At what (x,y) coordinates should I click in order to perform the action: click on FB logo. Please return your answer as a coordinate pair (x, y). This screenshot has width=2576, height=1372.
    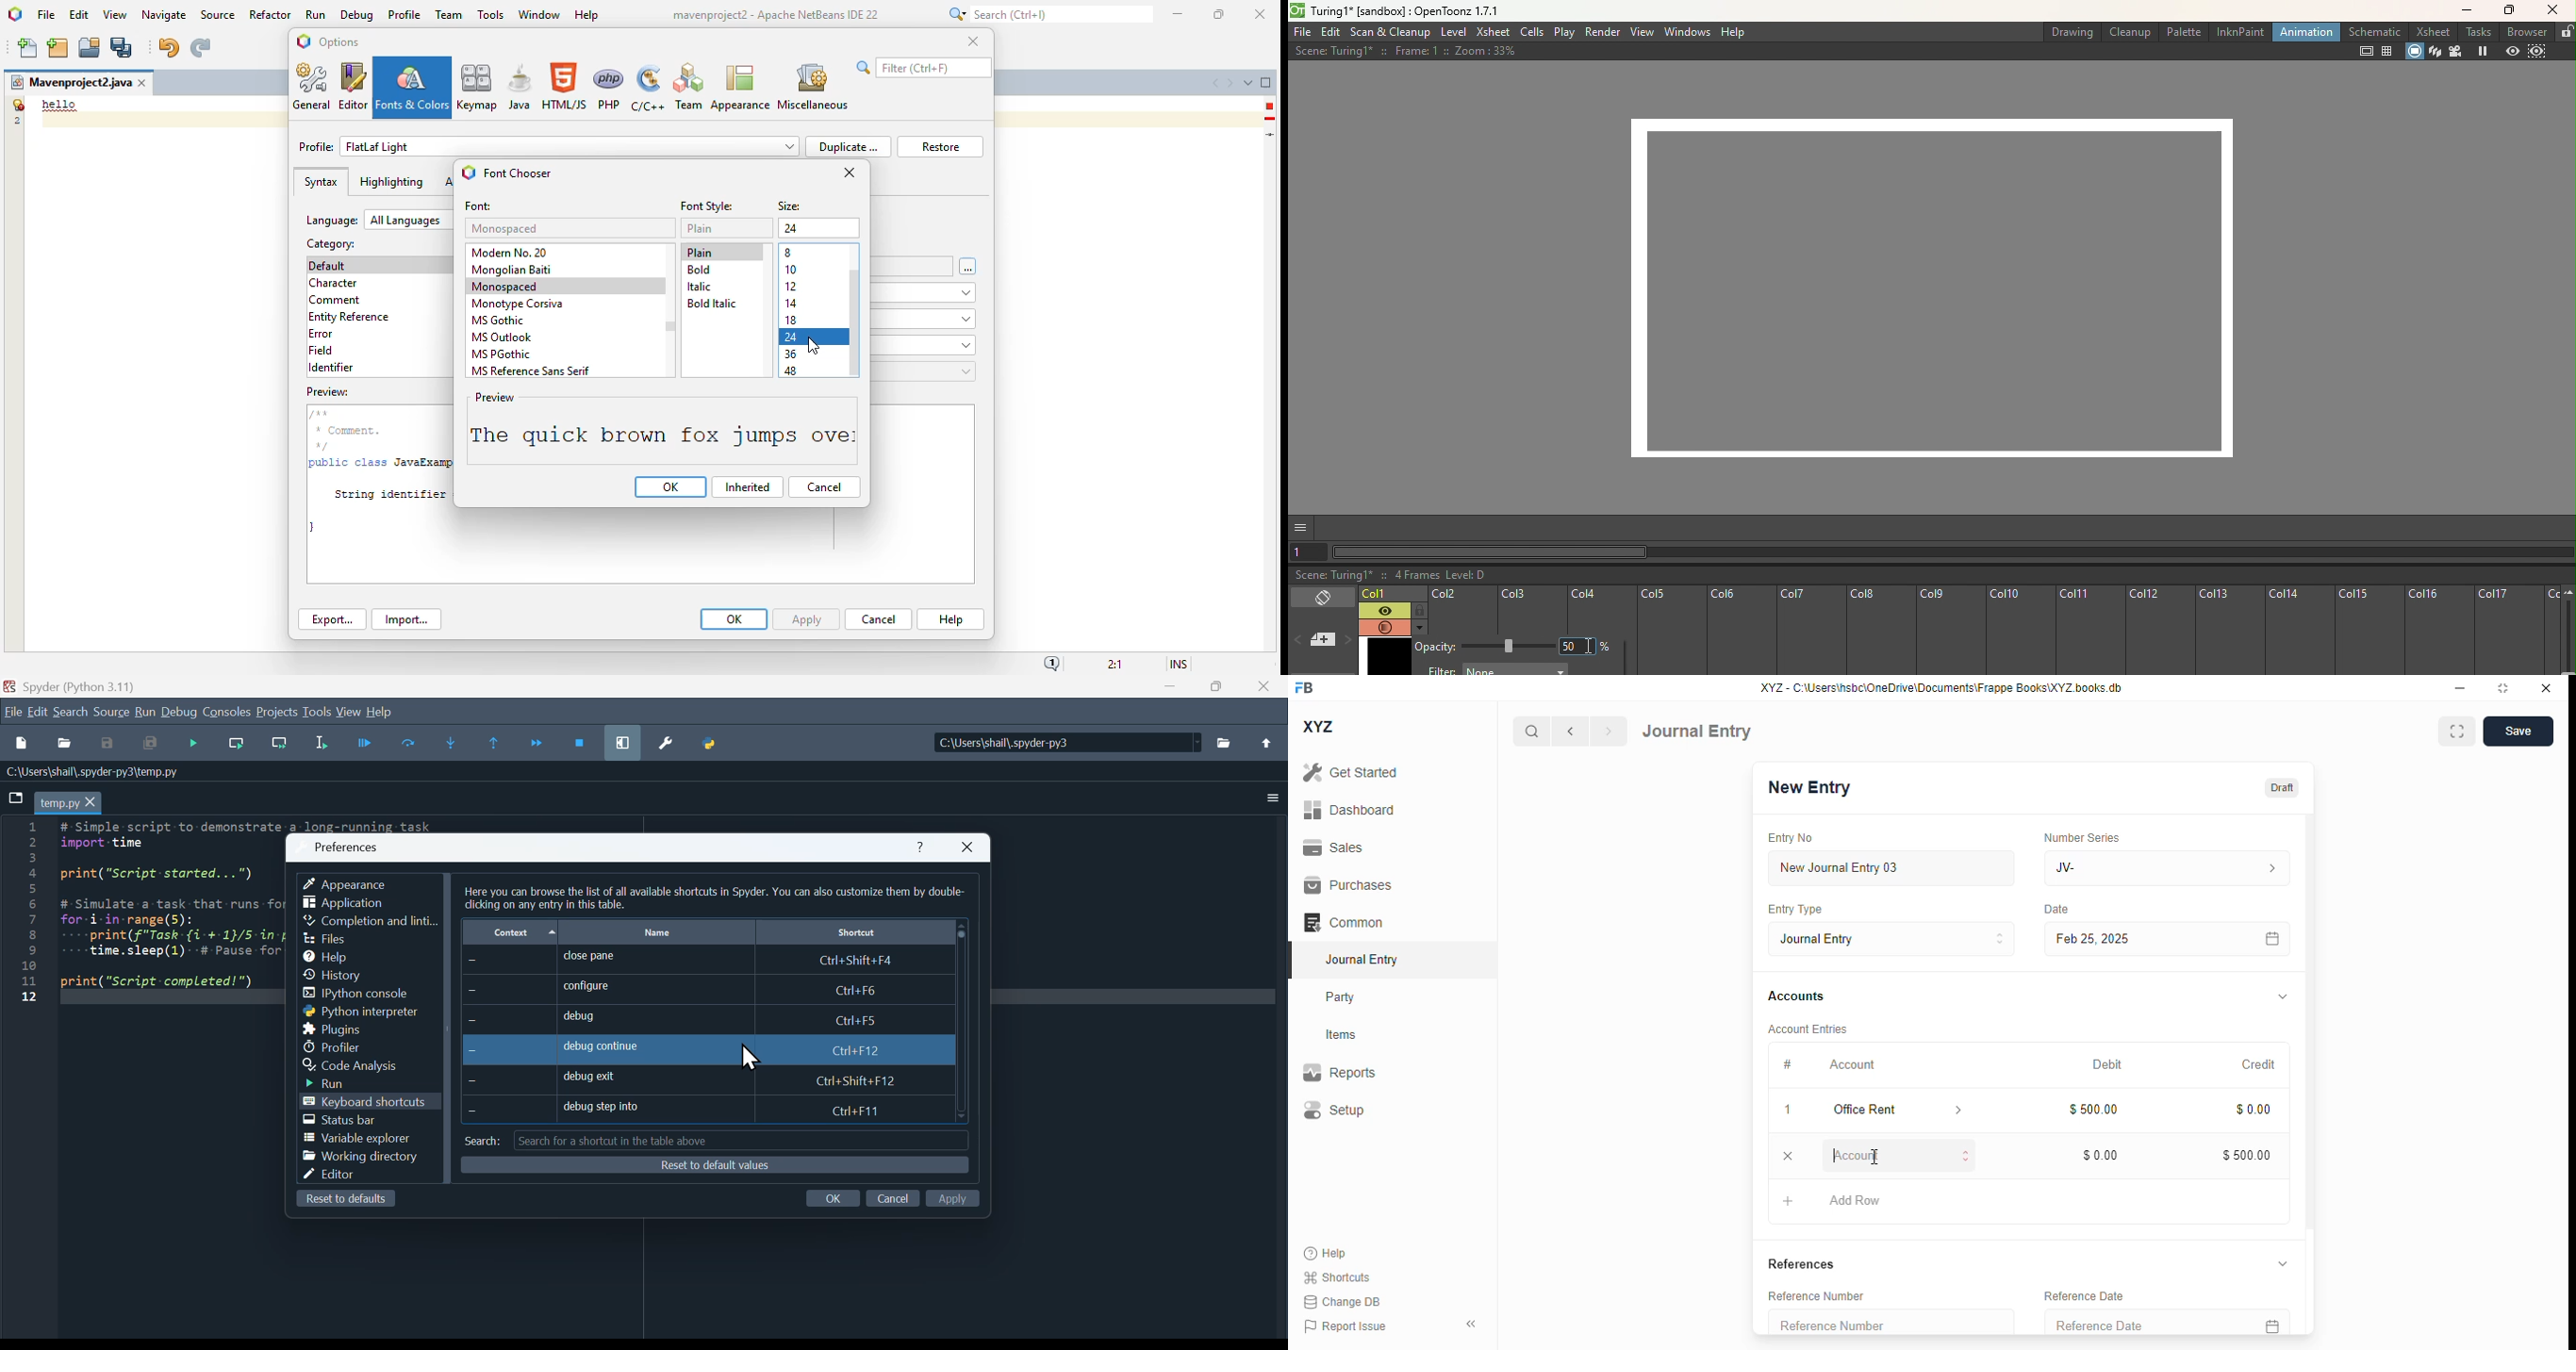
    Looking at the image, I should click on (1304, 686).